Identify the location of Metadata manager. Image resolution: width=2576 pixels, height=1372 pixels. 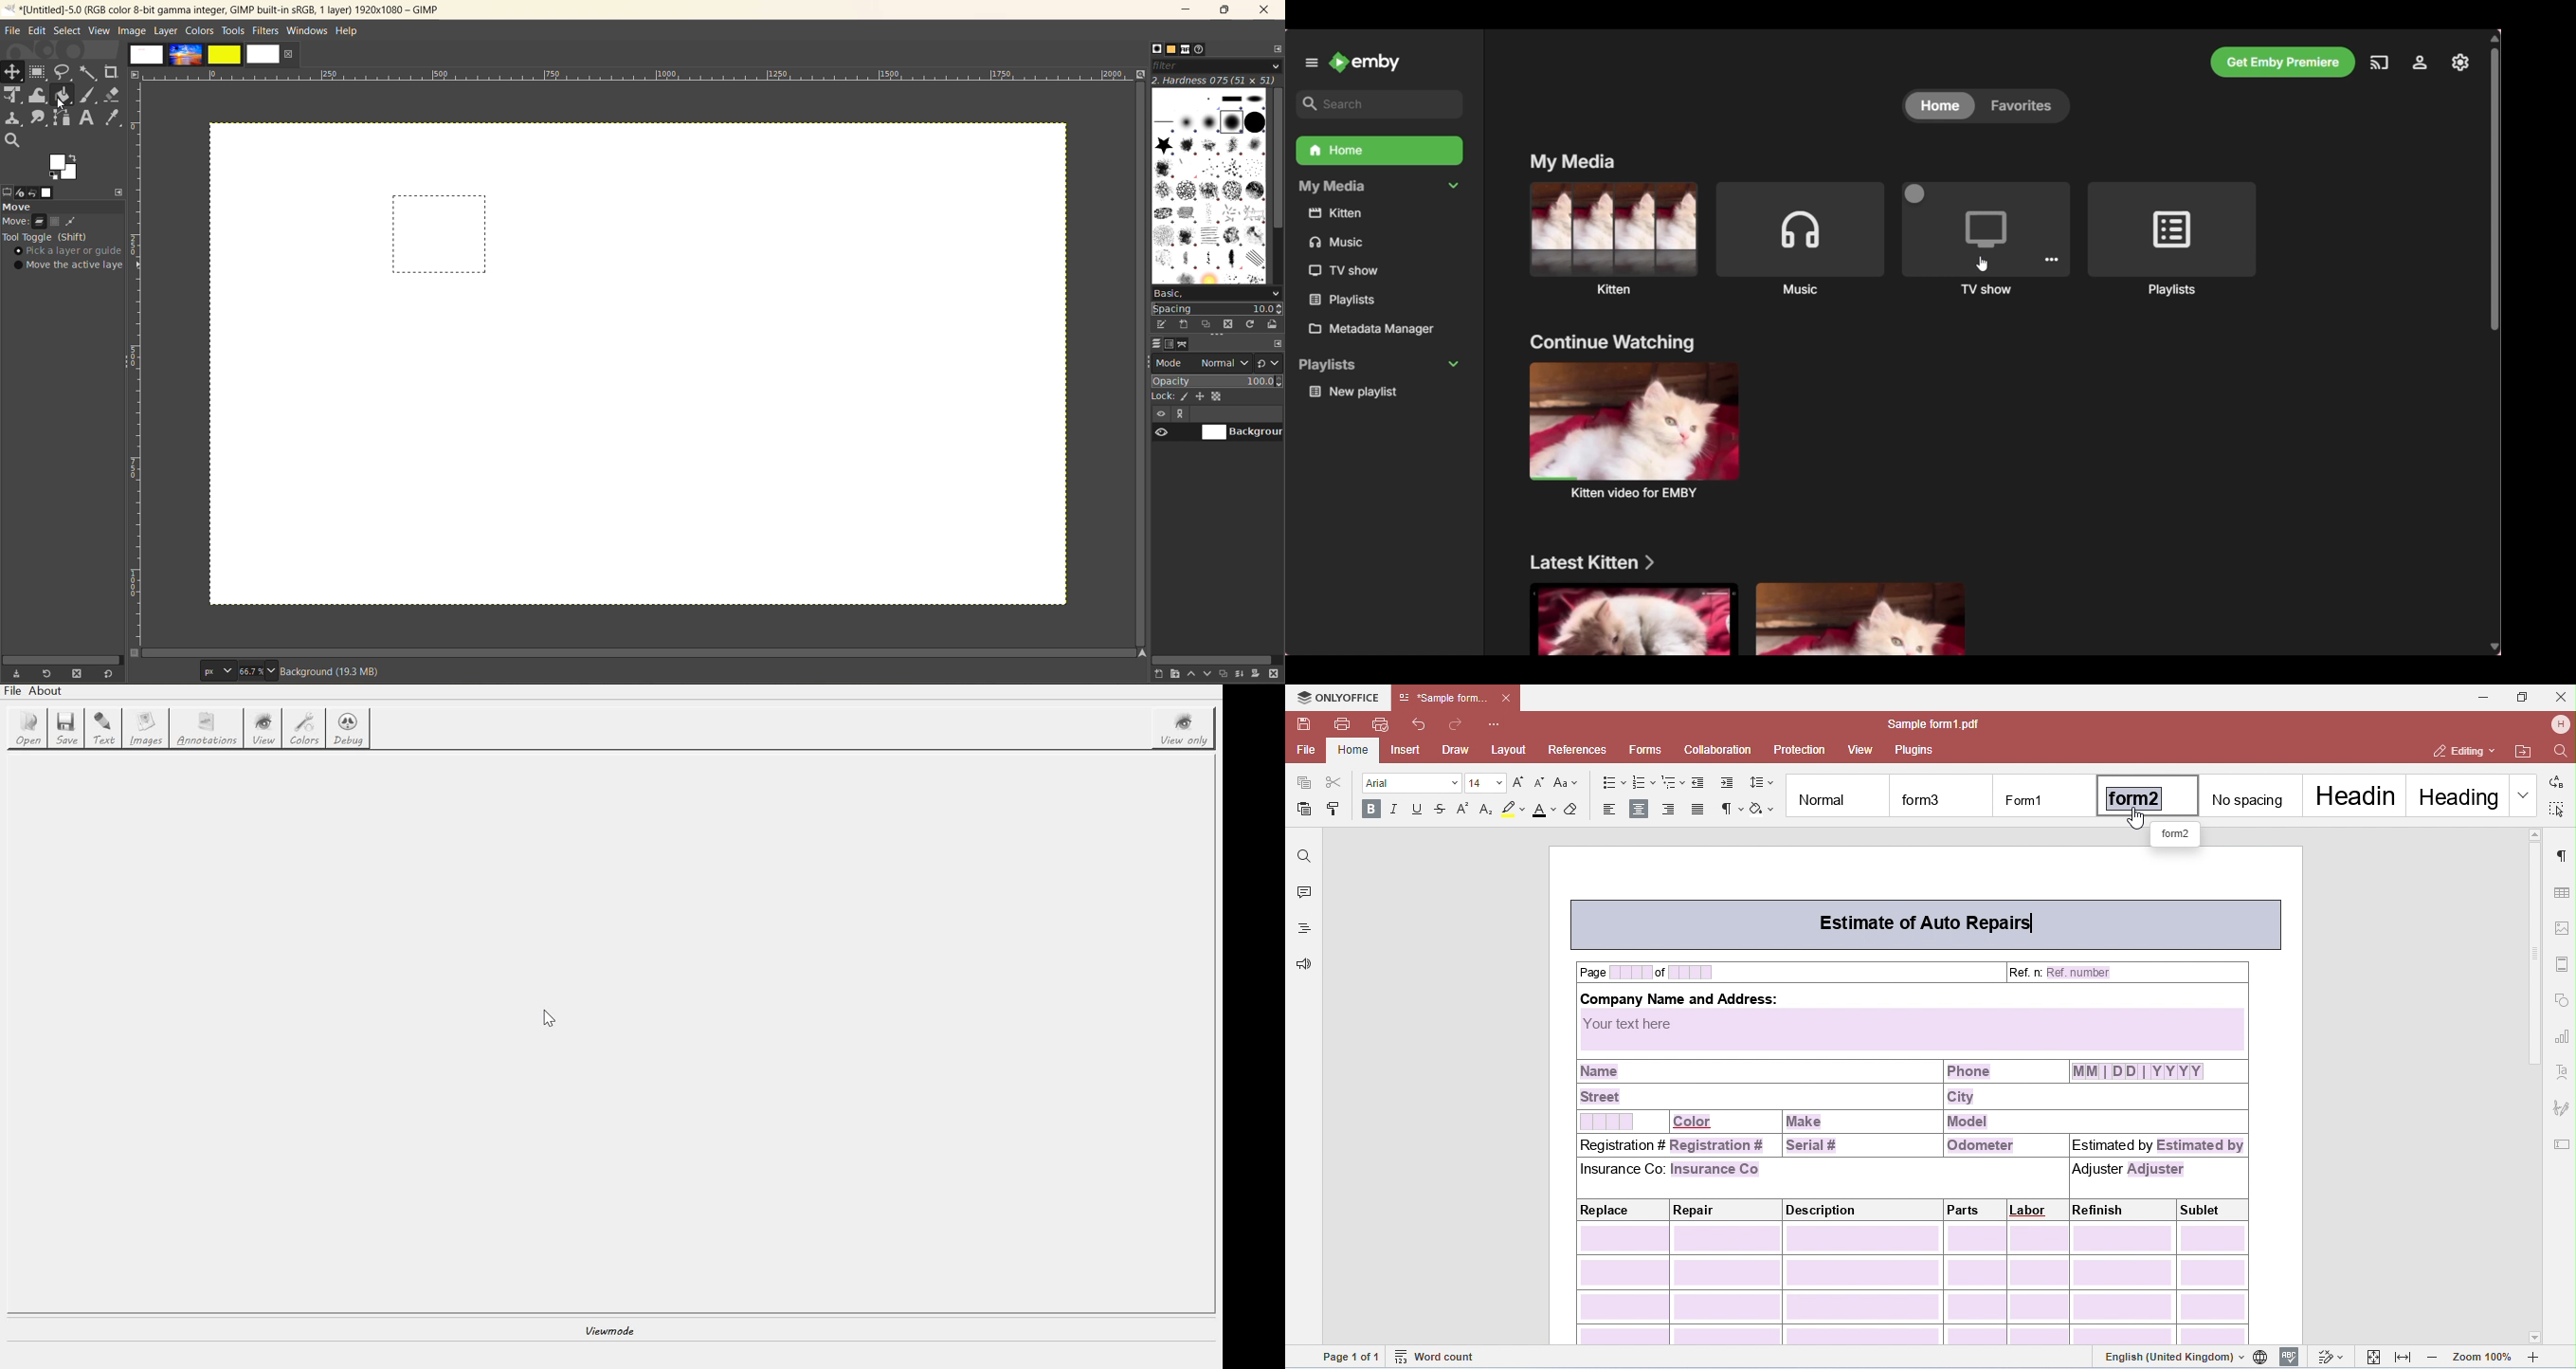
(1382, 329).